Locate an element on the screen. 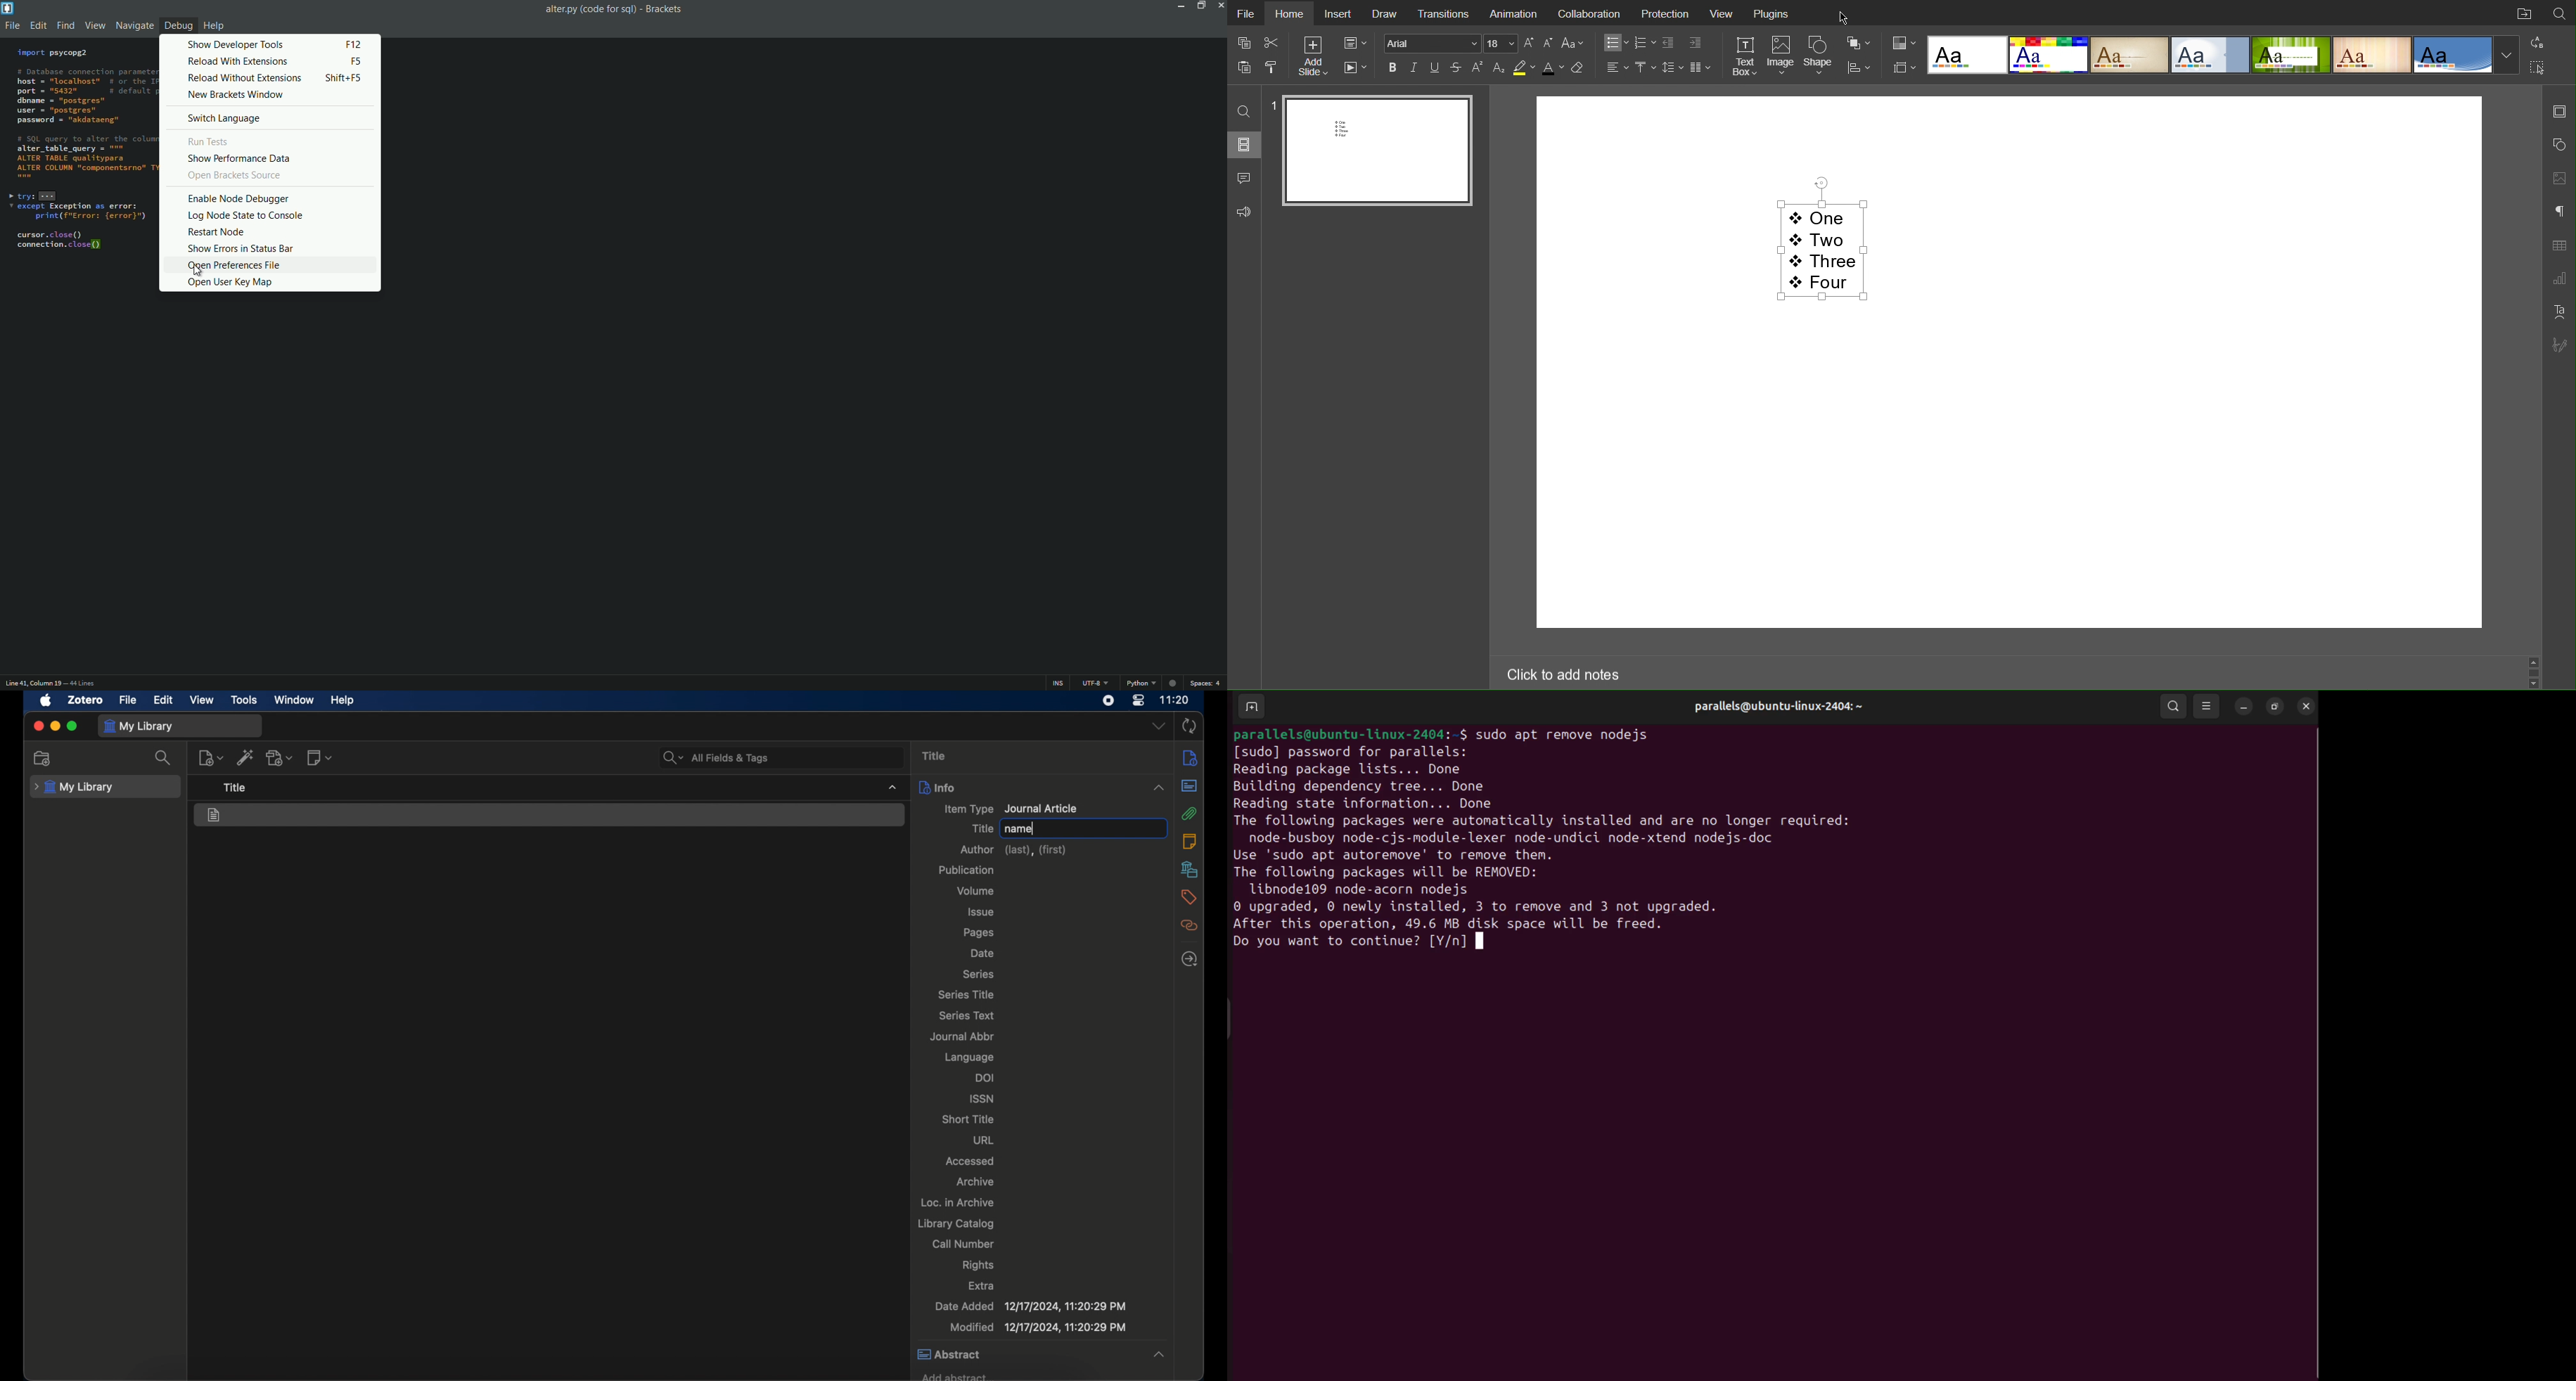 The height and width of the screenshot is (1400, 2576). File encoding is located at coordinates (1098, 683).